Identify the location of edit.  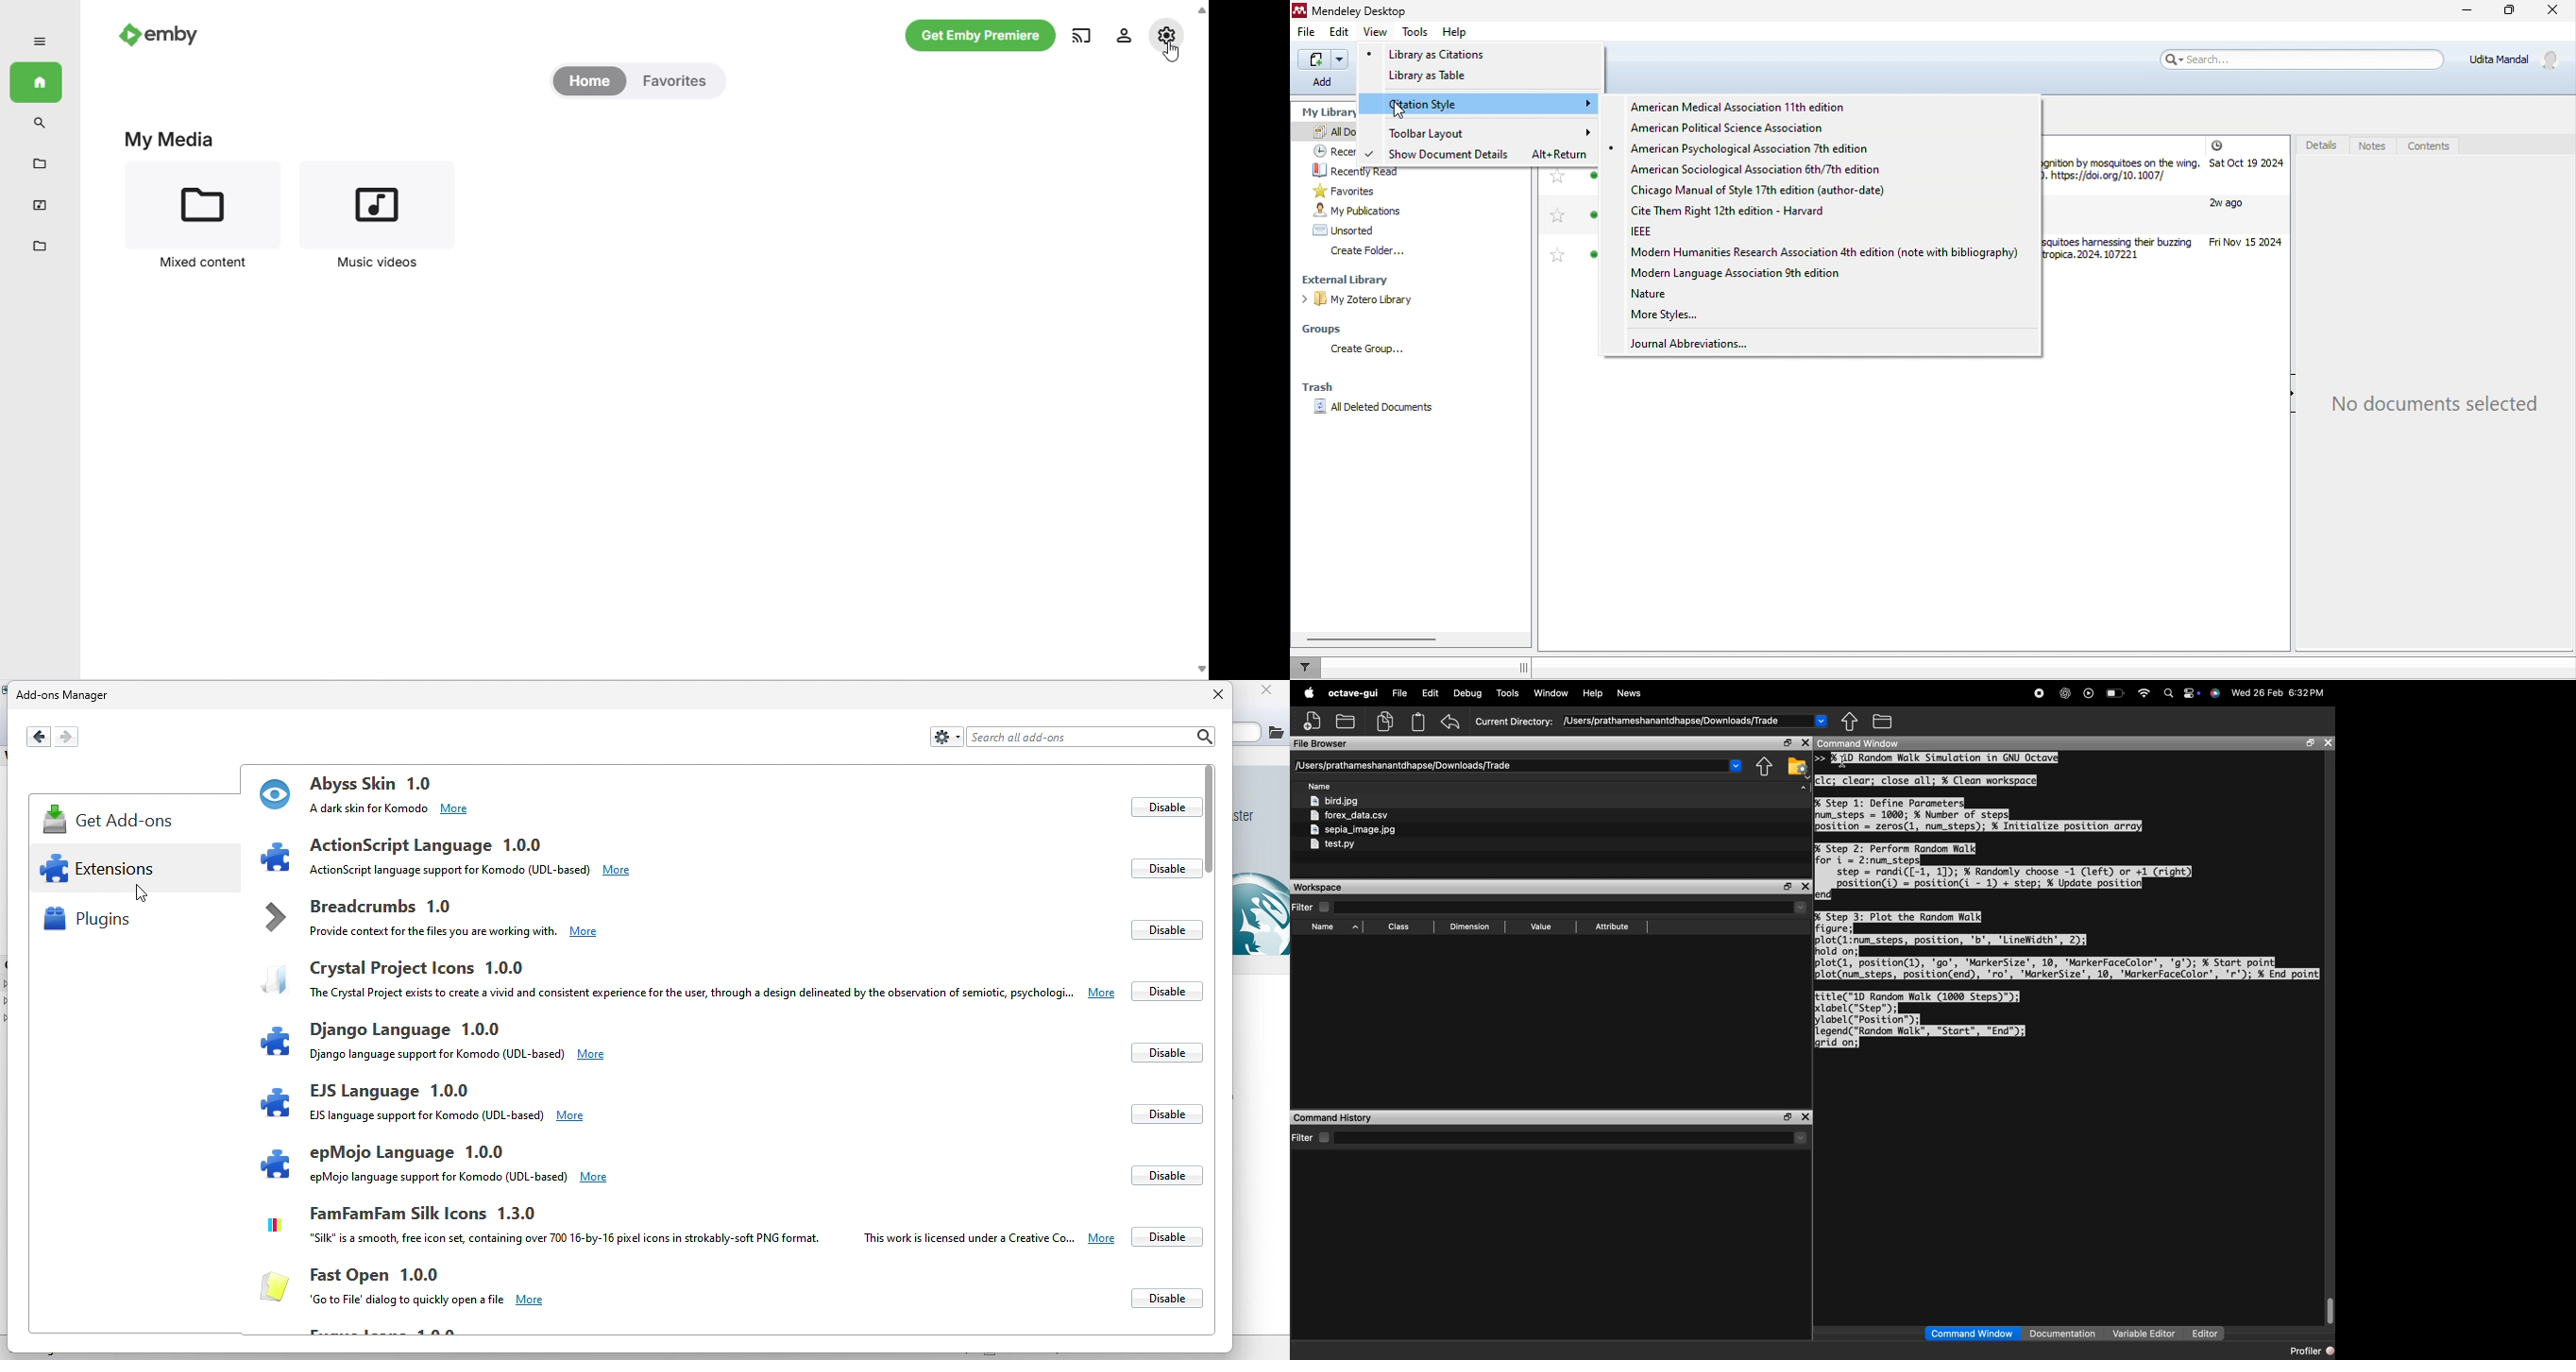
(1340, 32).